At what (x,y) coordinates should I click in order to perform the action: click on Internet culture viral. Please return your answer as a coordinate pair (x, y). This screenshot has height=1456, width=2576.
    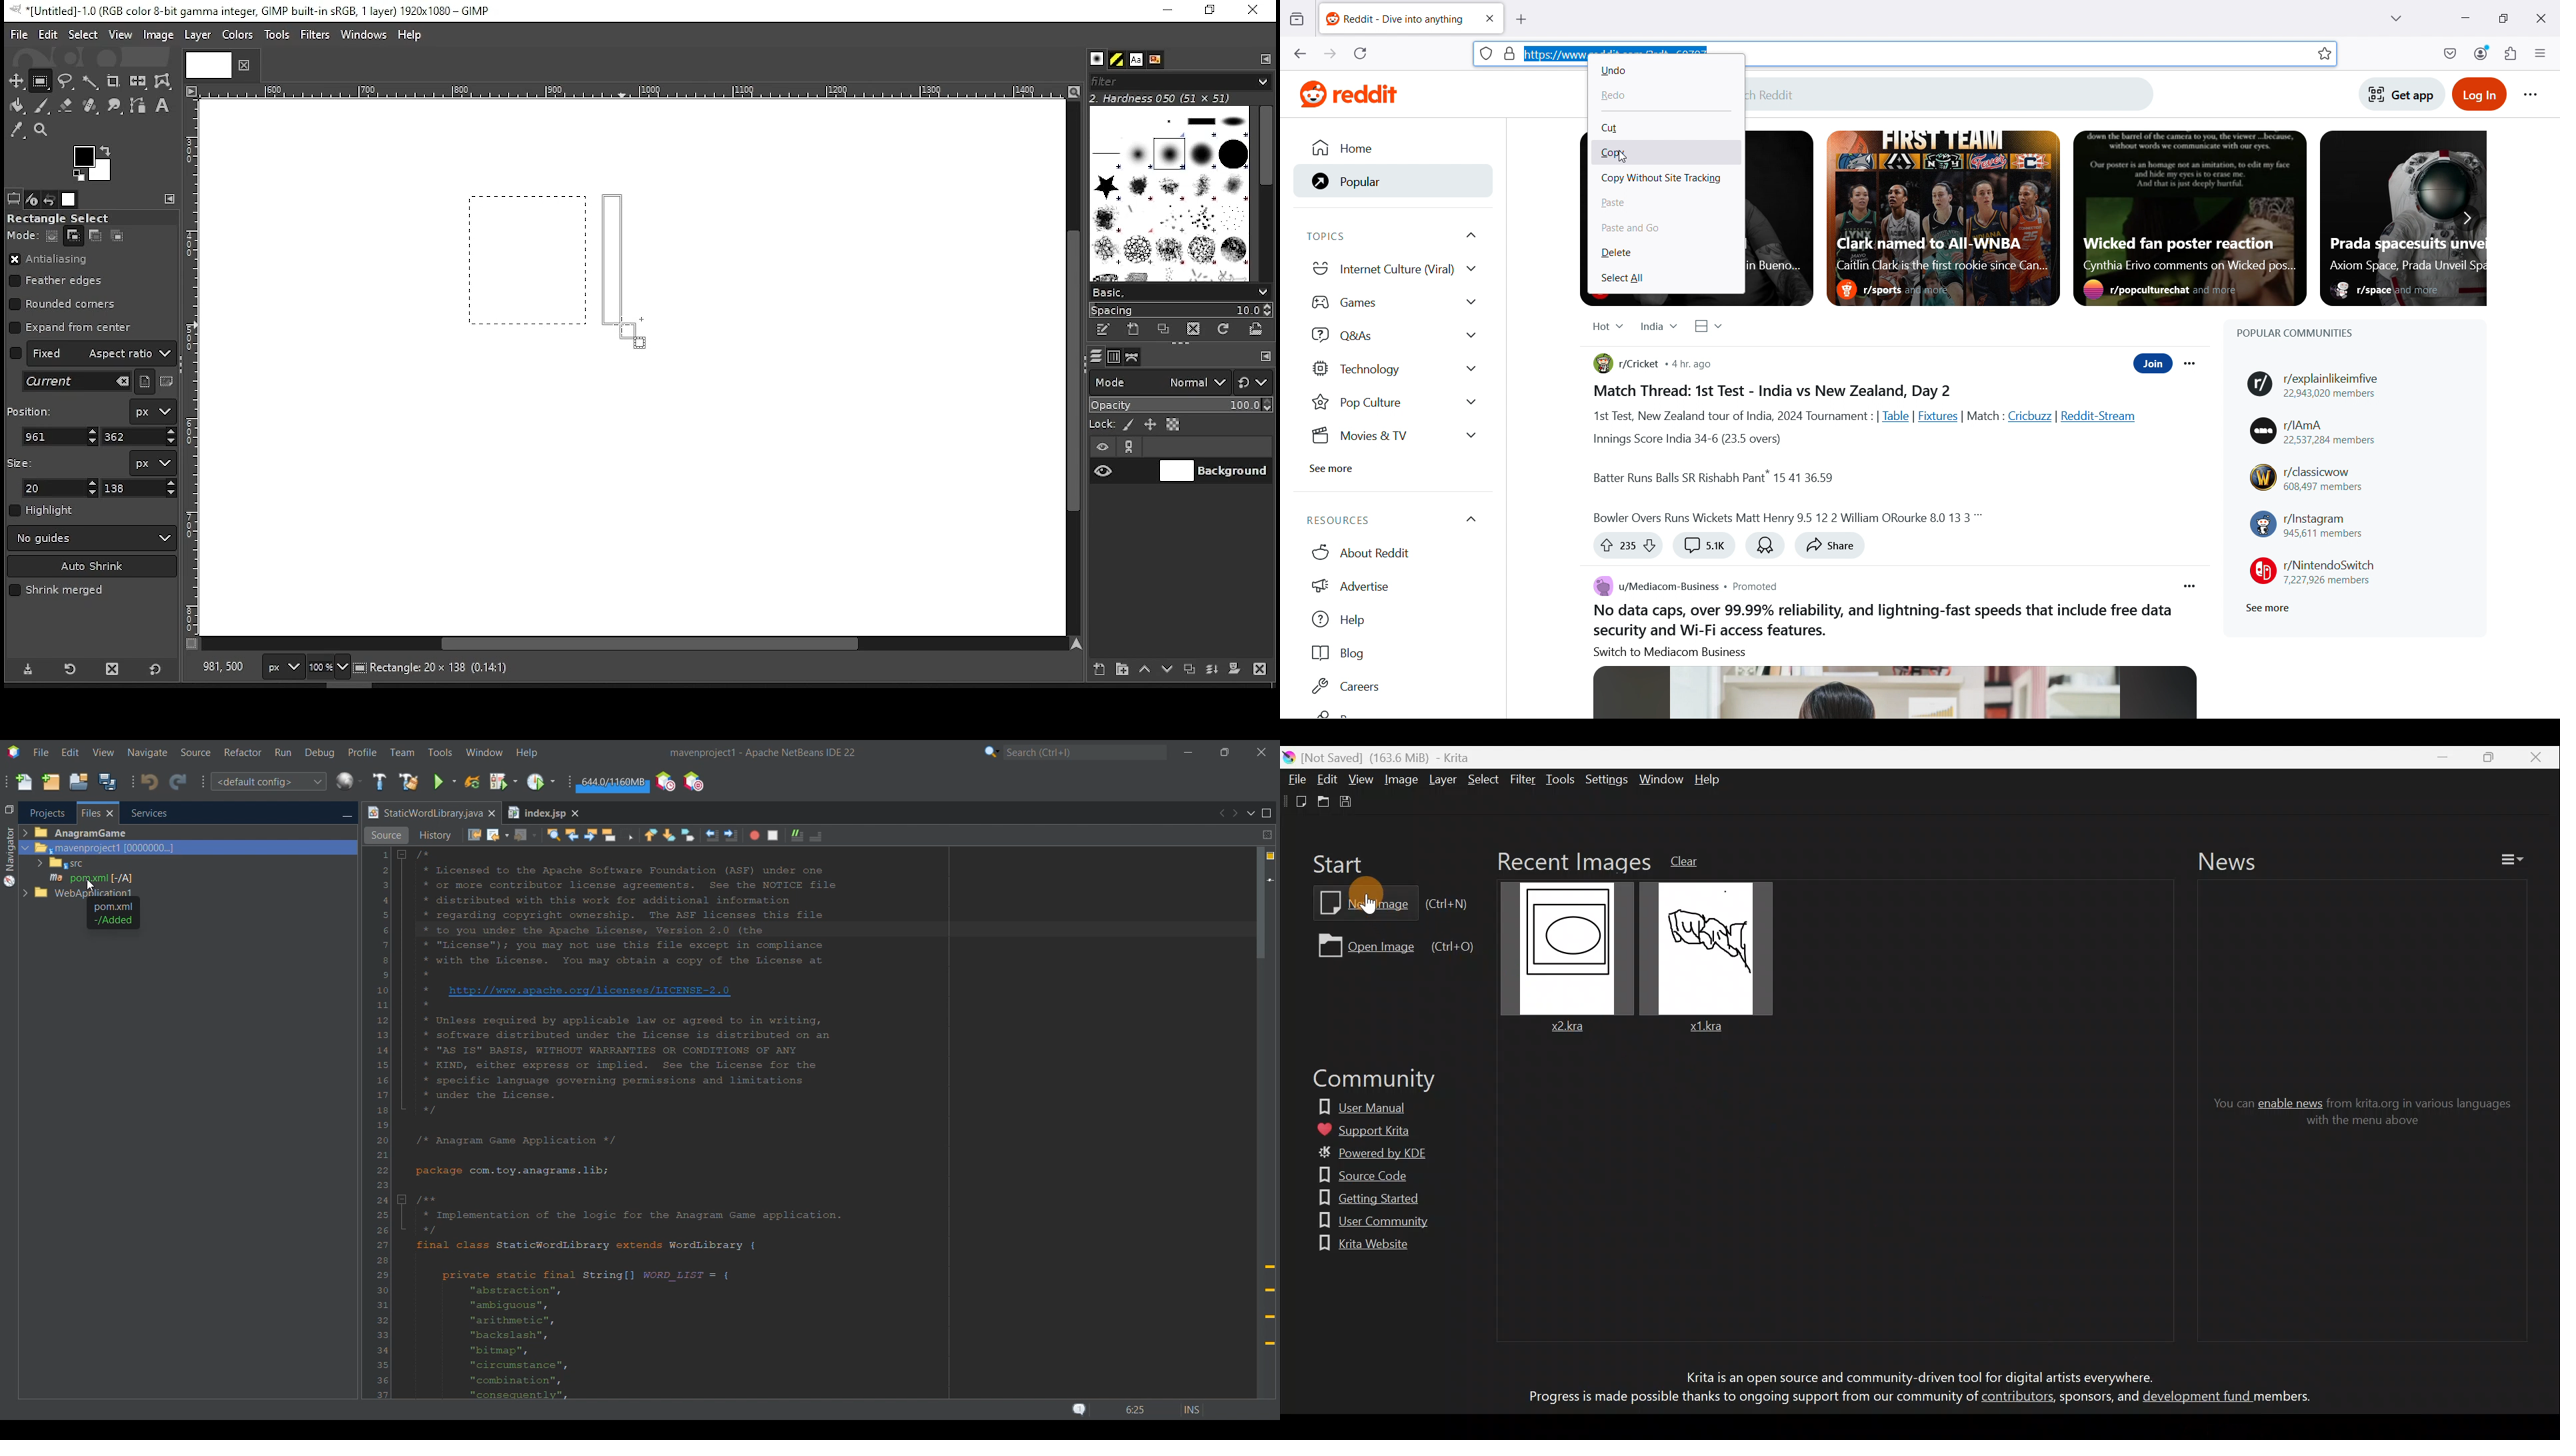
    Looking at the image, I should click on (1394, 267).